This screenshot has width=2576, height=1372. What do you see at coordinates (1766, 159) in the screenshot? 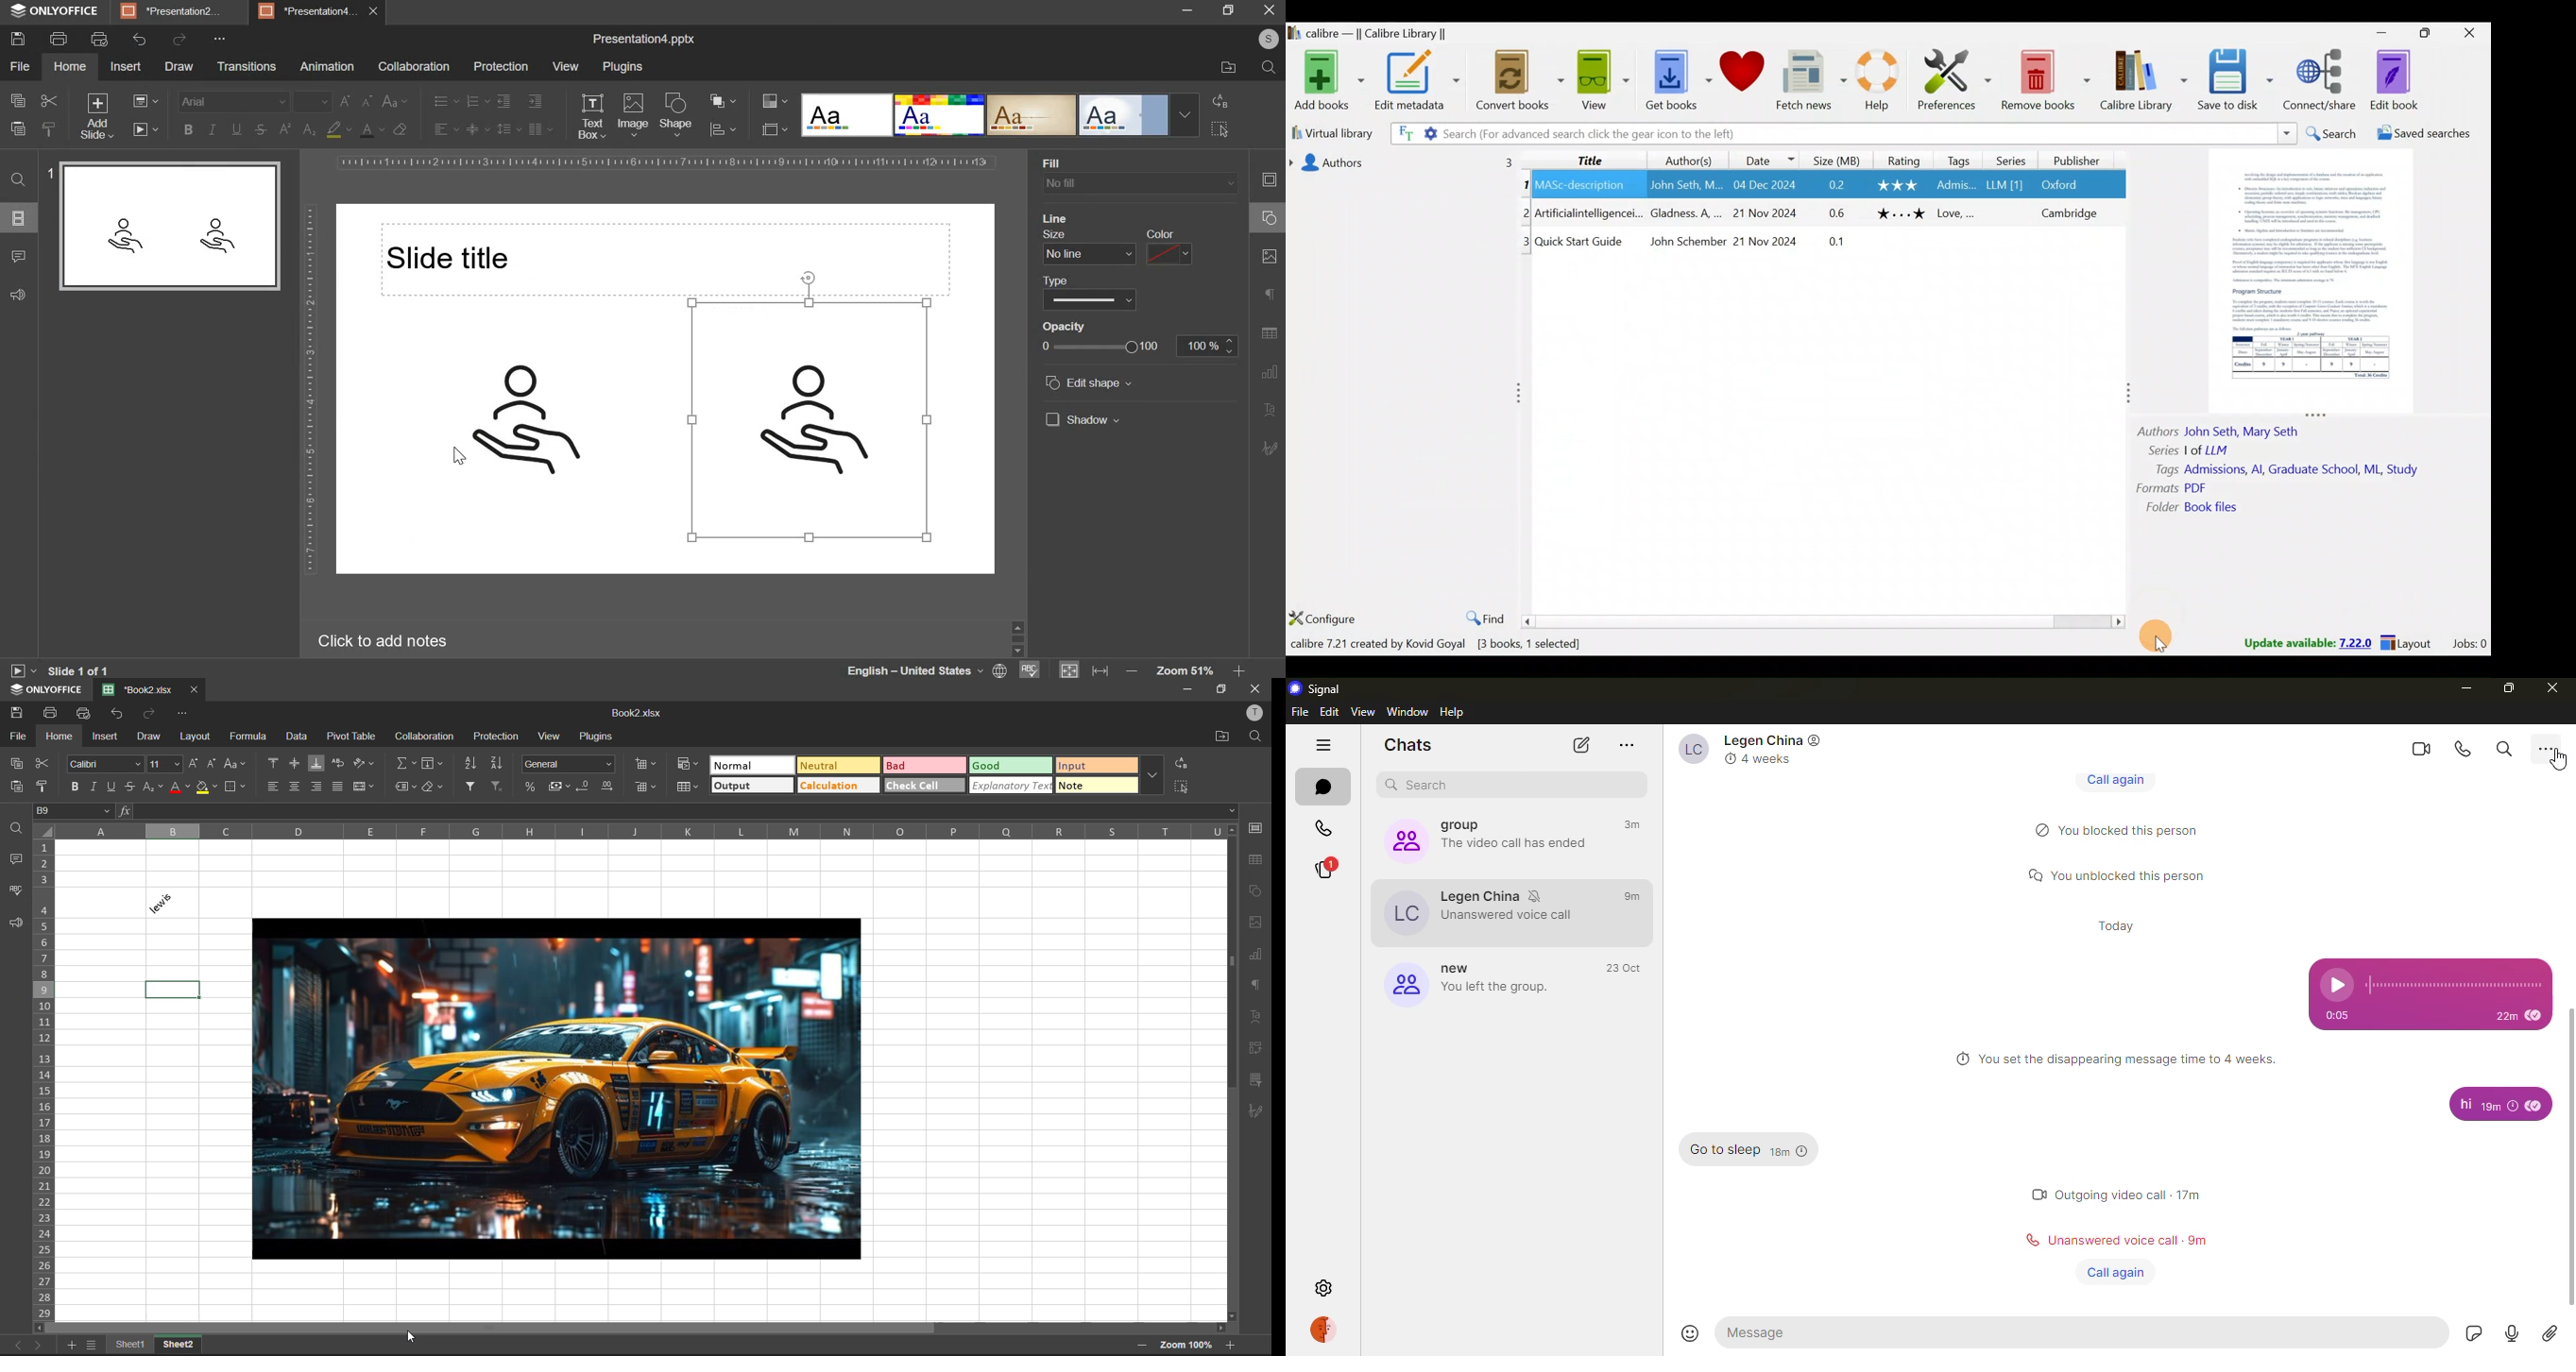
I see `Date` at bounding box center [1766, 159].